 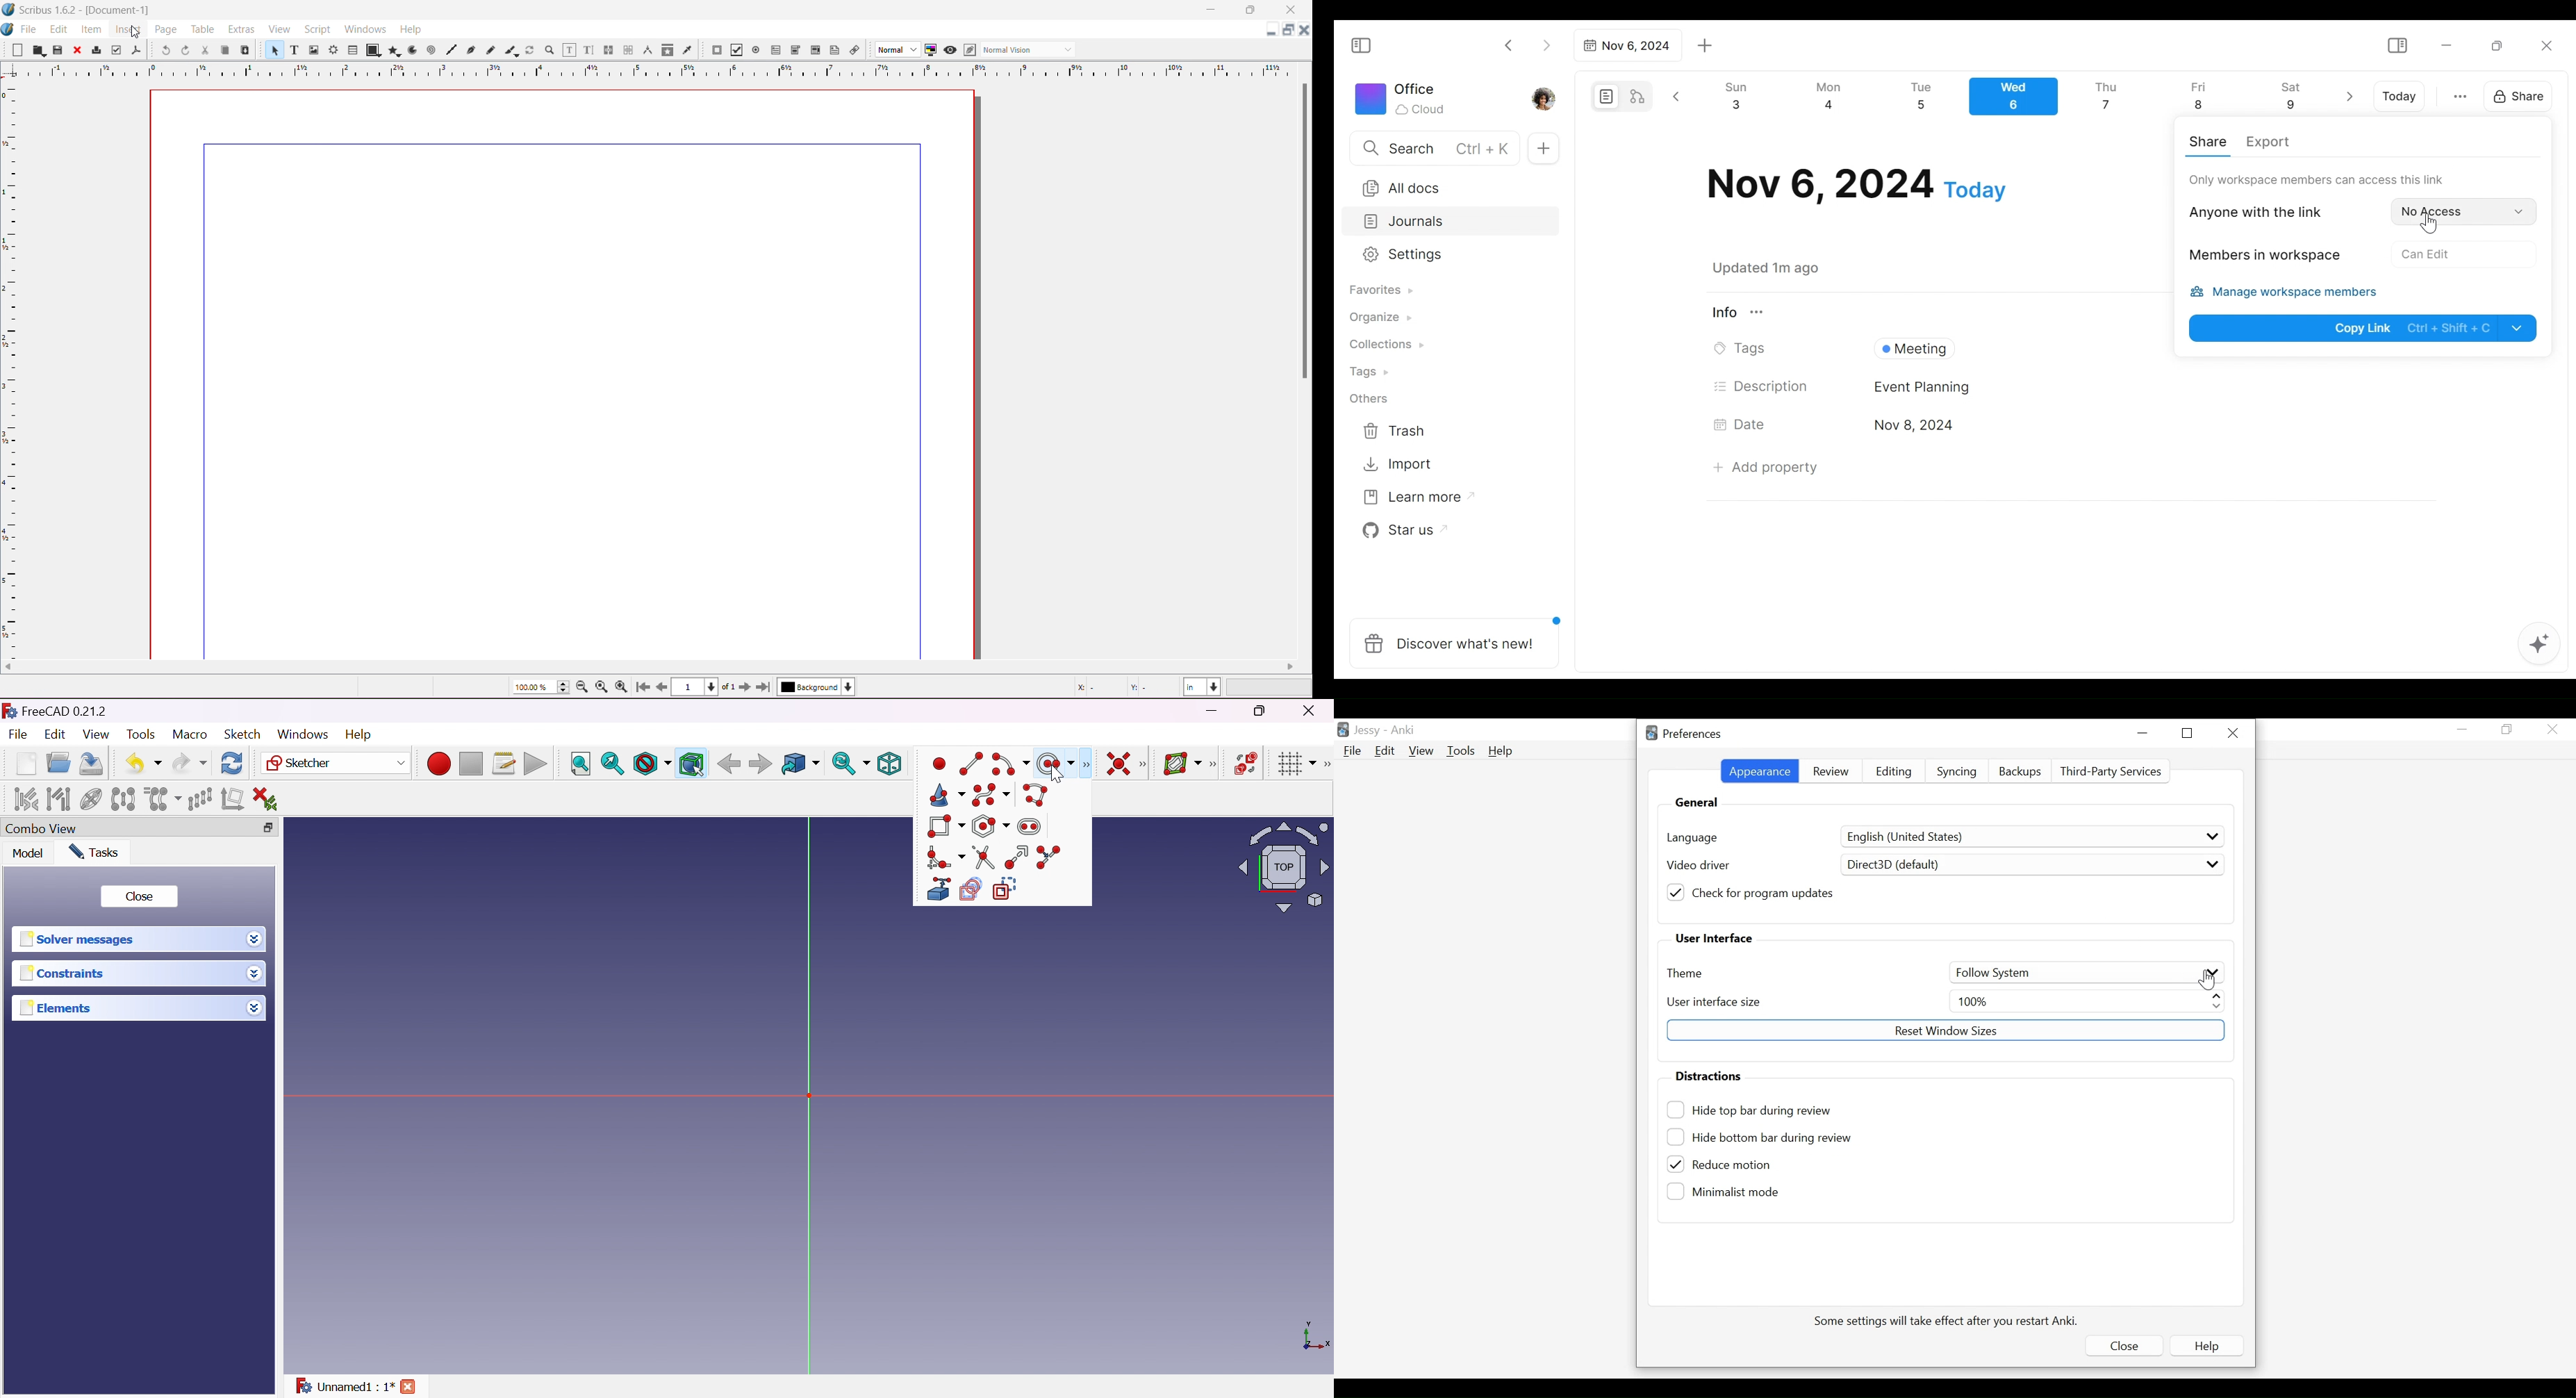 I want to click on (un)select minimalist mode, so click(x=1727, y=1192).